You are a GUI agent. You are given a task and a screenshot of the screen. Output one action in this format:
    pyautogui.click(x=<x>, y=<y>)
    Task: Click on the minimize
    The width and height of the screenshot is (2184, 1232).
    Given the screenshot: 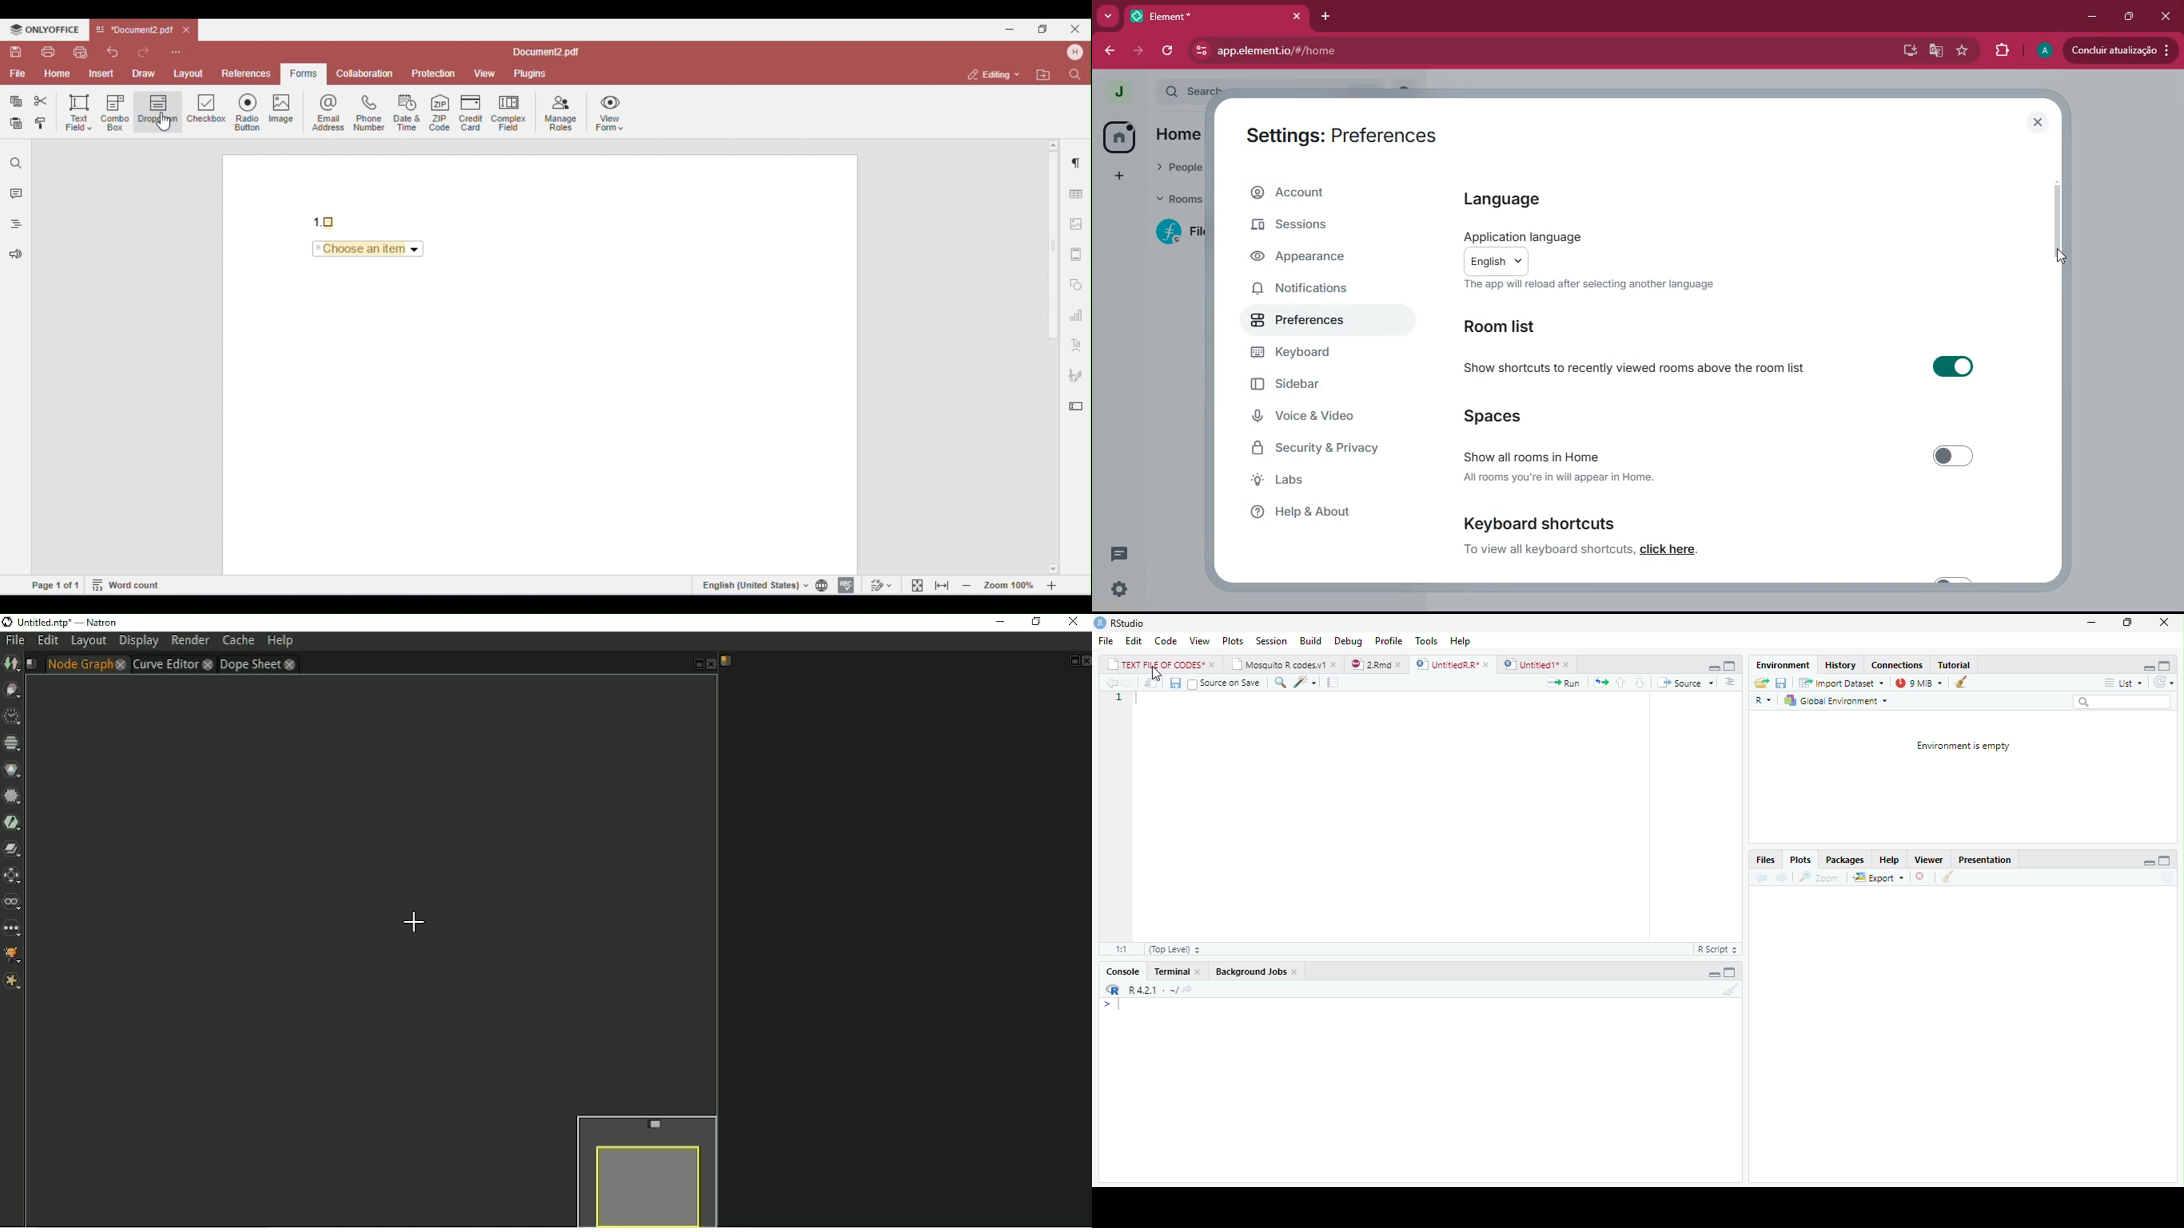 What is the action you would take?
    pyautogui.click(x=2090, y=624)
    